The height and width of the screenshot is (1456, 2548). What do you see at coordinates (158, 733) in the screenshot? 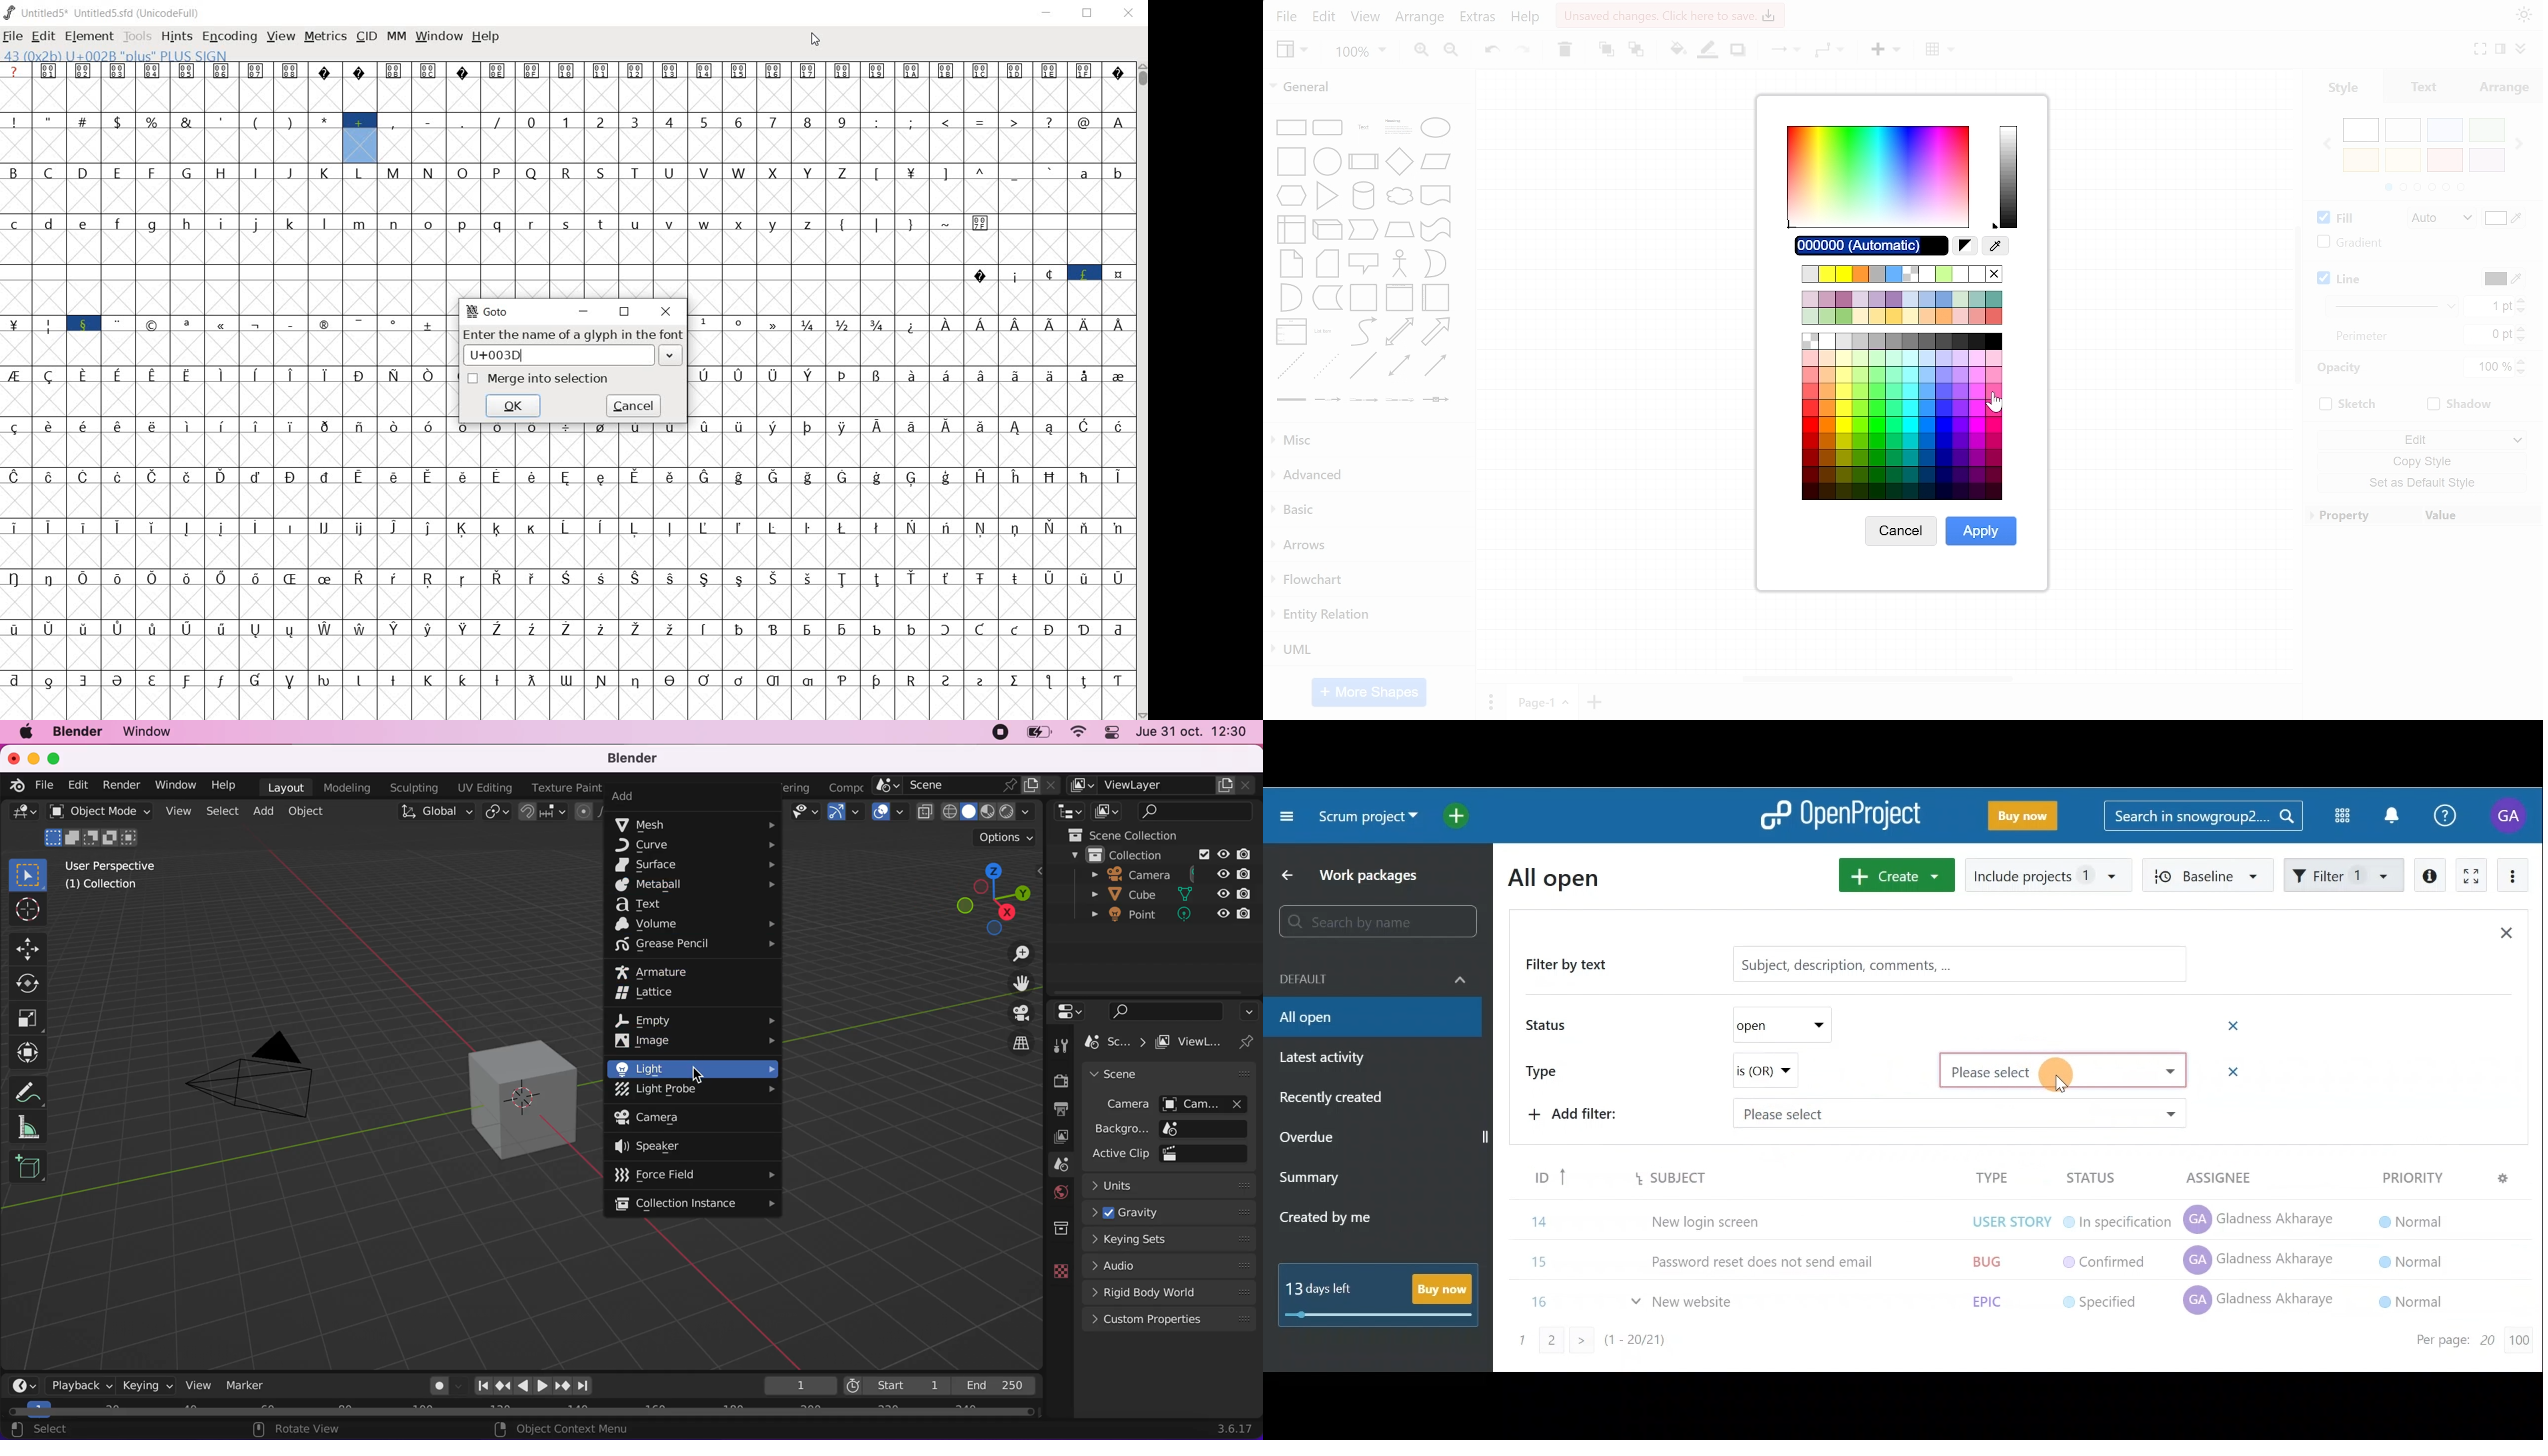
I see `window` at bounding box center [158, 733].